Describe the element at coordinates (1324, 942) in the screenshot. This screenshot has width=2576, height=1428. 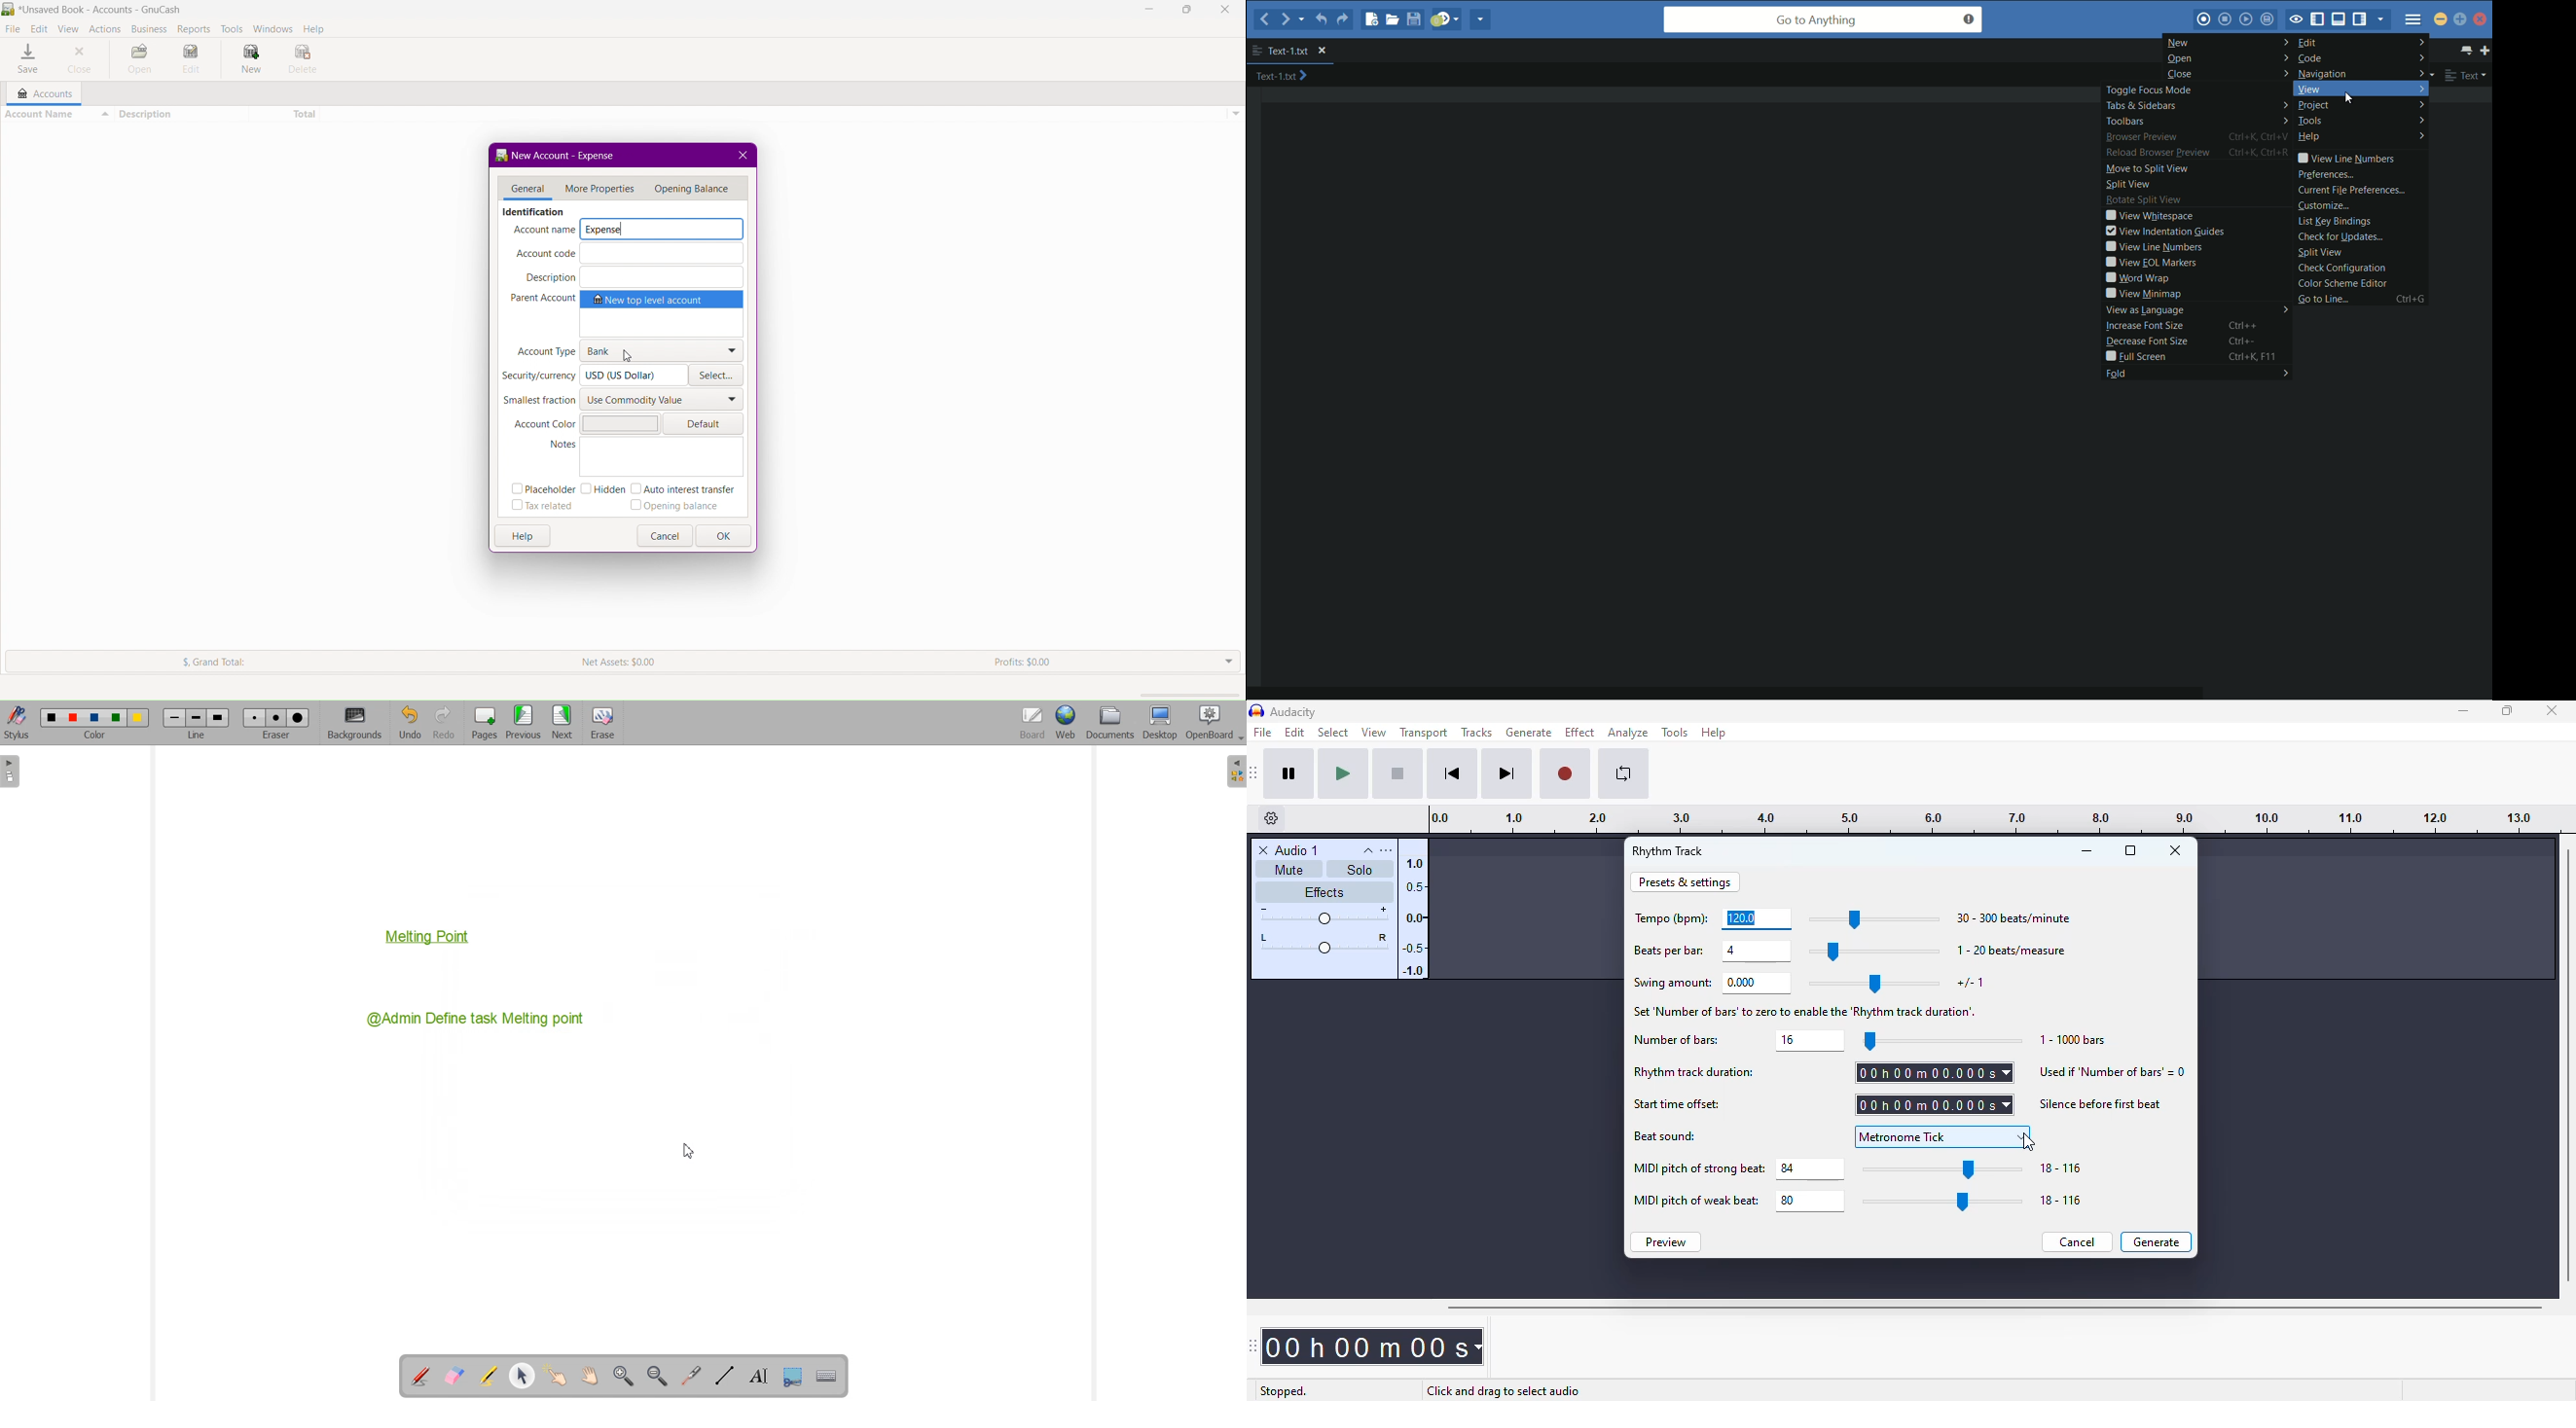
I see `pan` at that location.